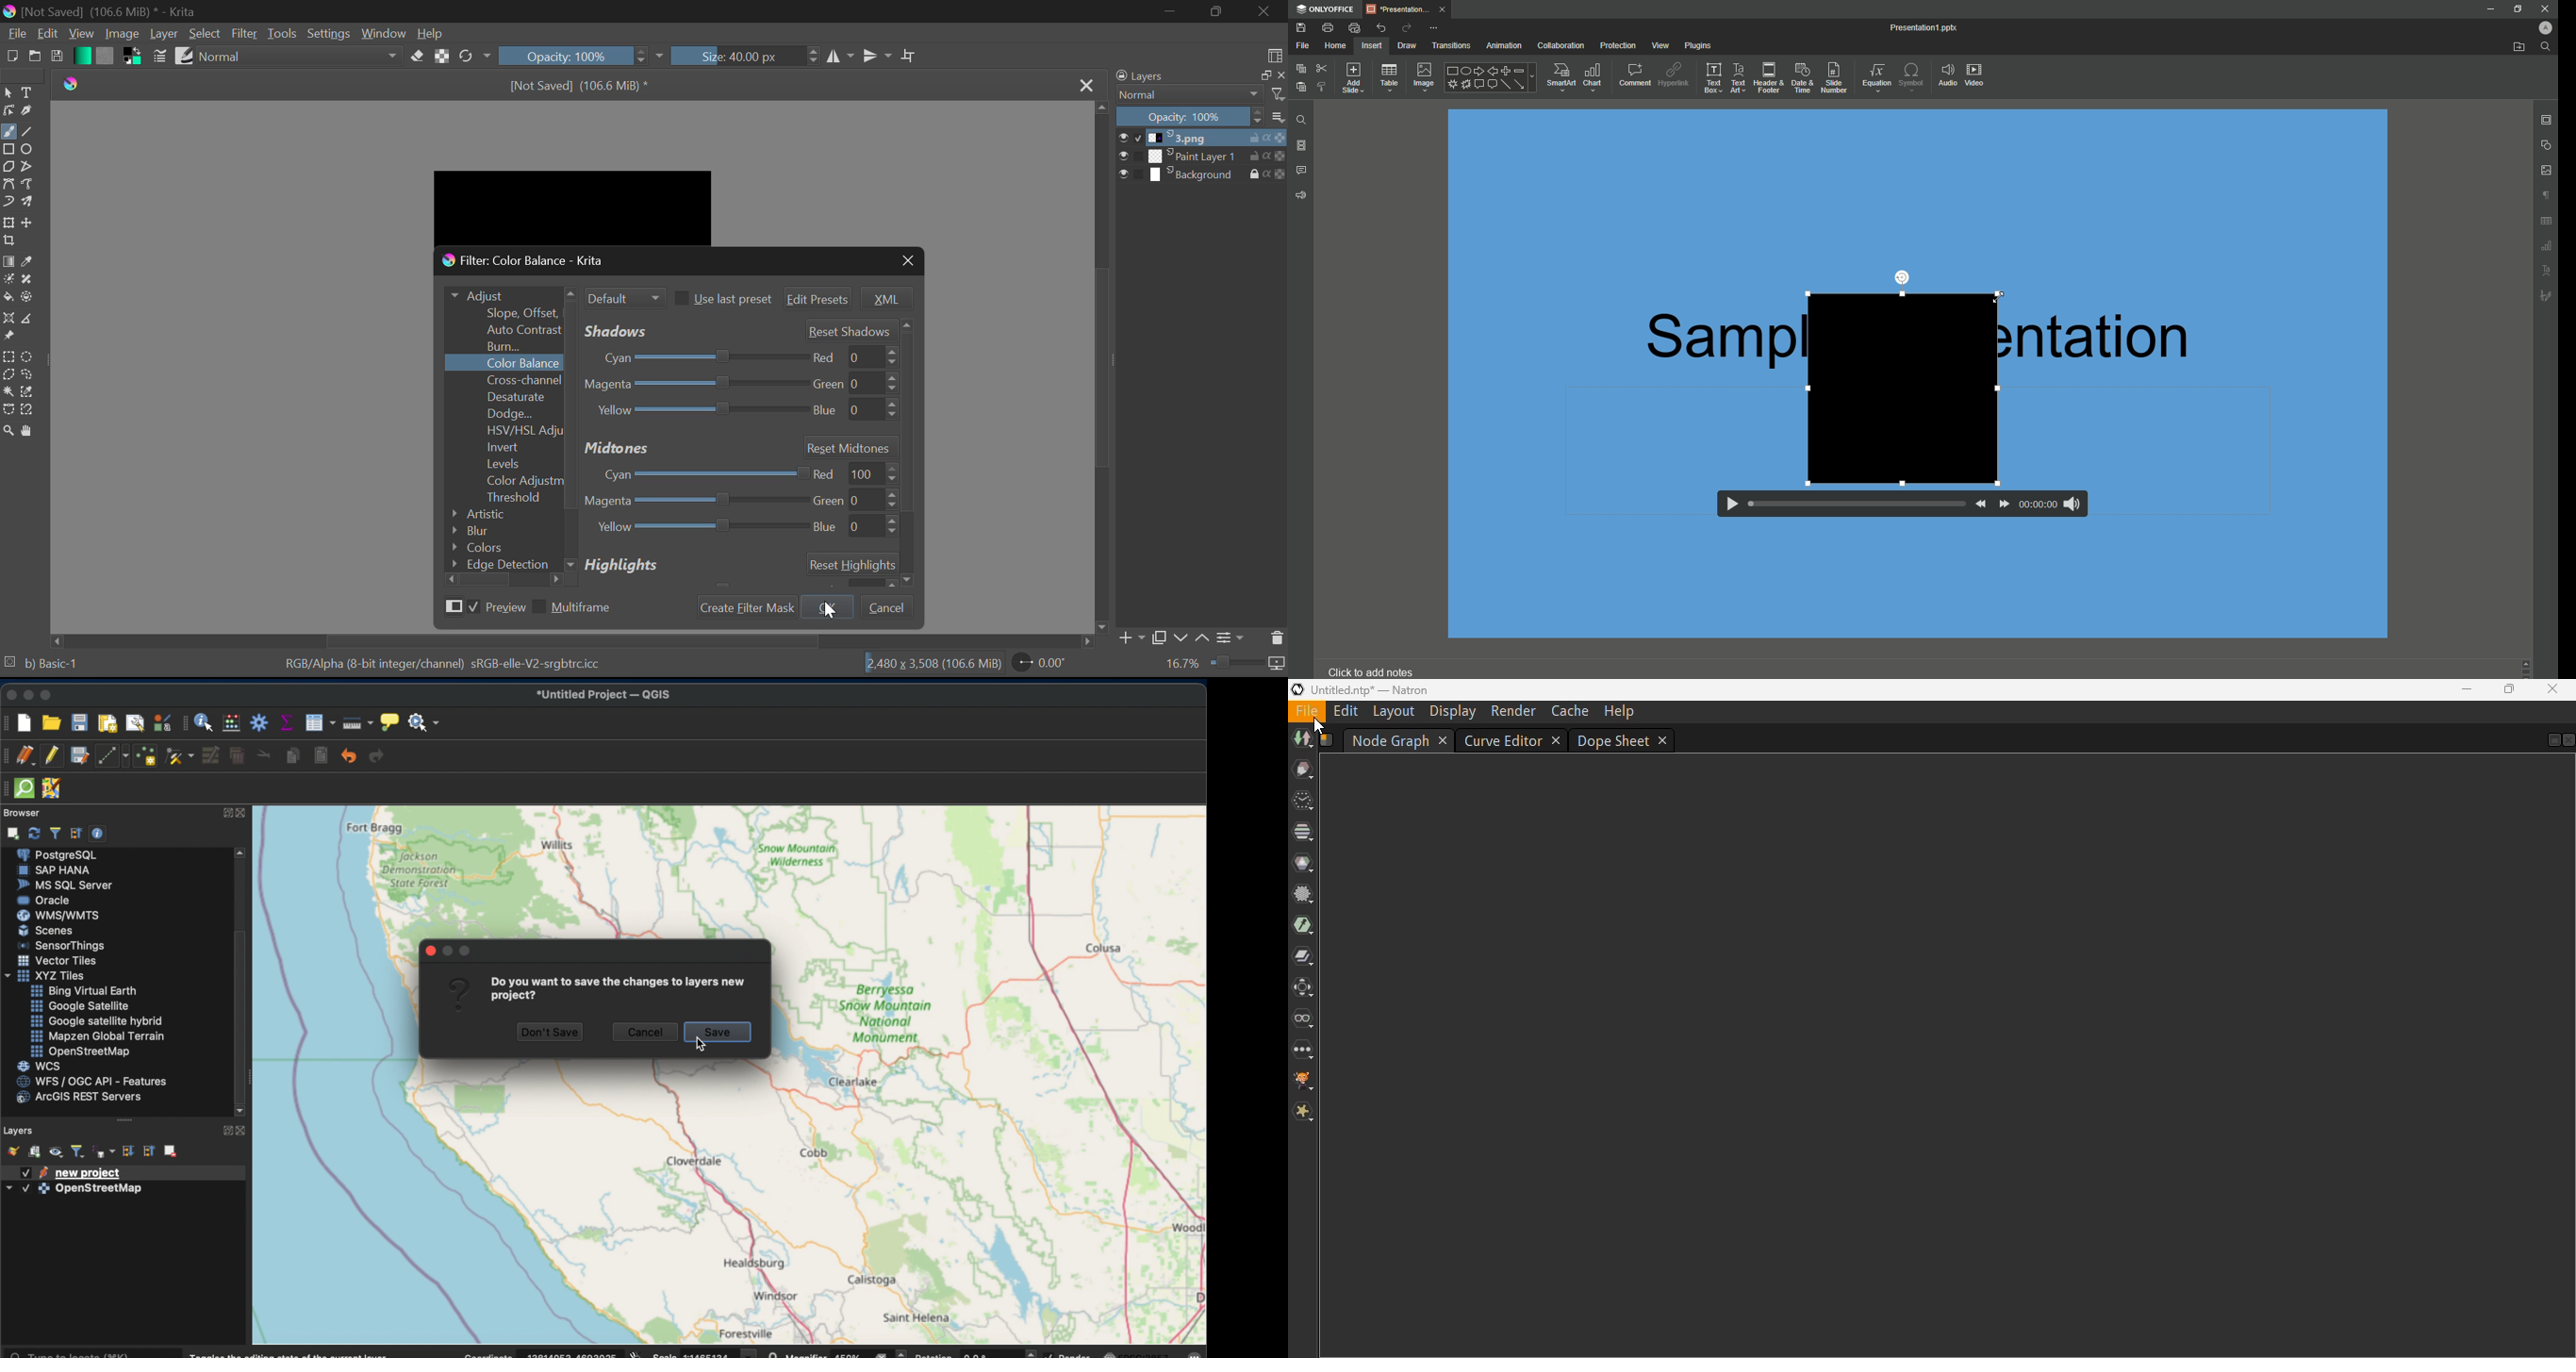 This screenshot has height=1372, width=2576. What do you see at coordinates (474, 56) in the screenshot?
I see `Rotate Image` at bounding box center [474, 56].